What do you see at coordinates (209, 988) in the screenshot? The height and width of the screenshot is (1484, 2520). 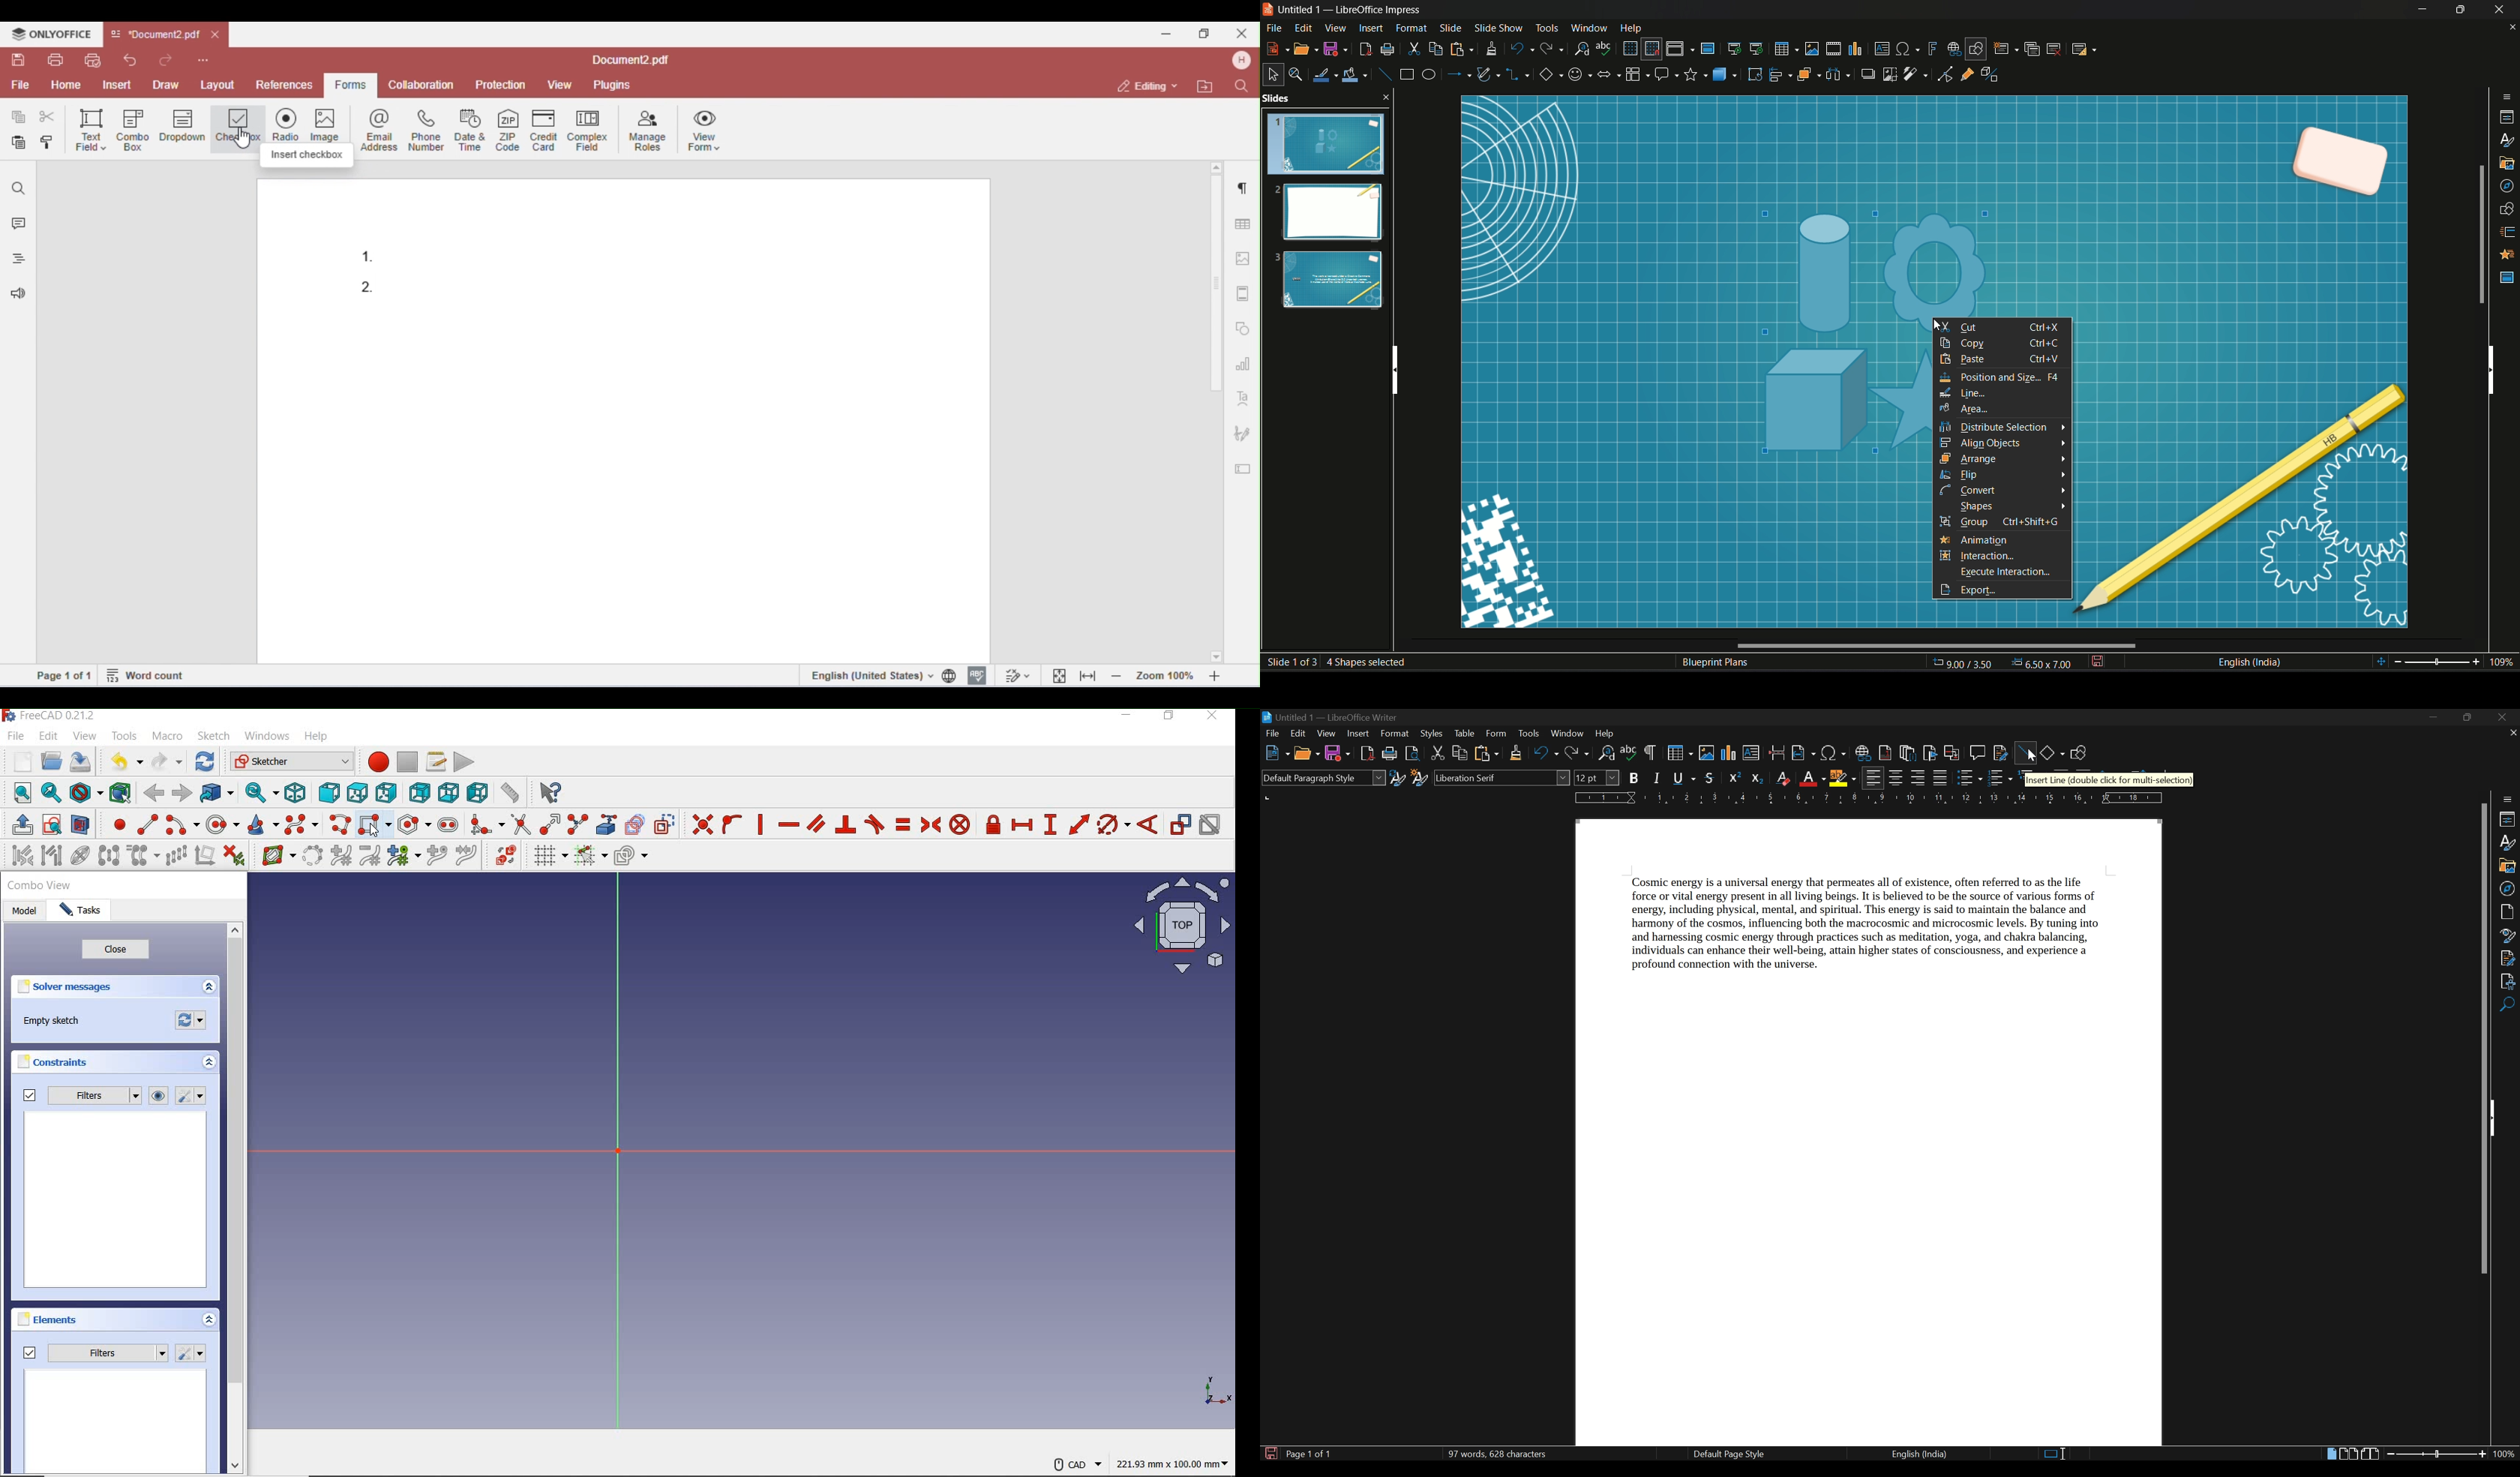 I see `expand` at bounding box center [209, 988].